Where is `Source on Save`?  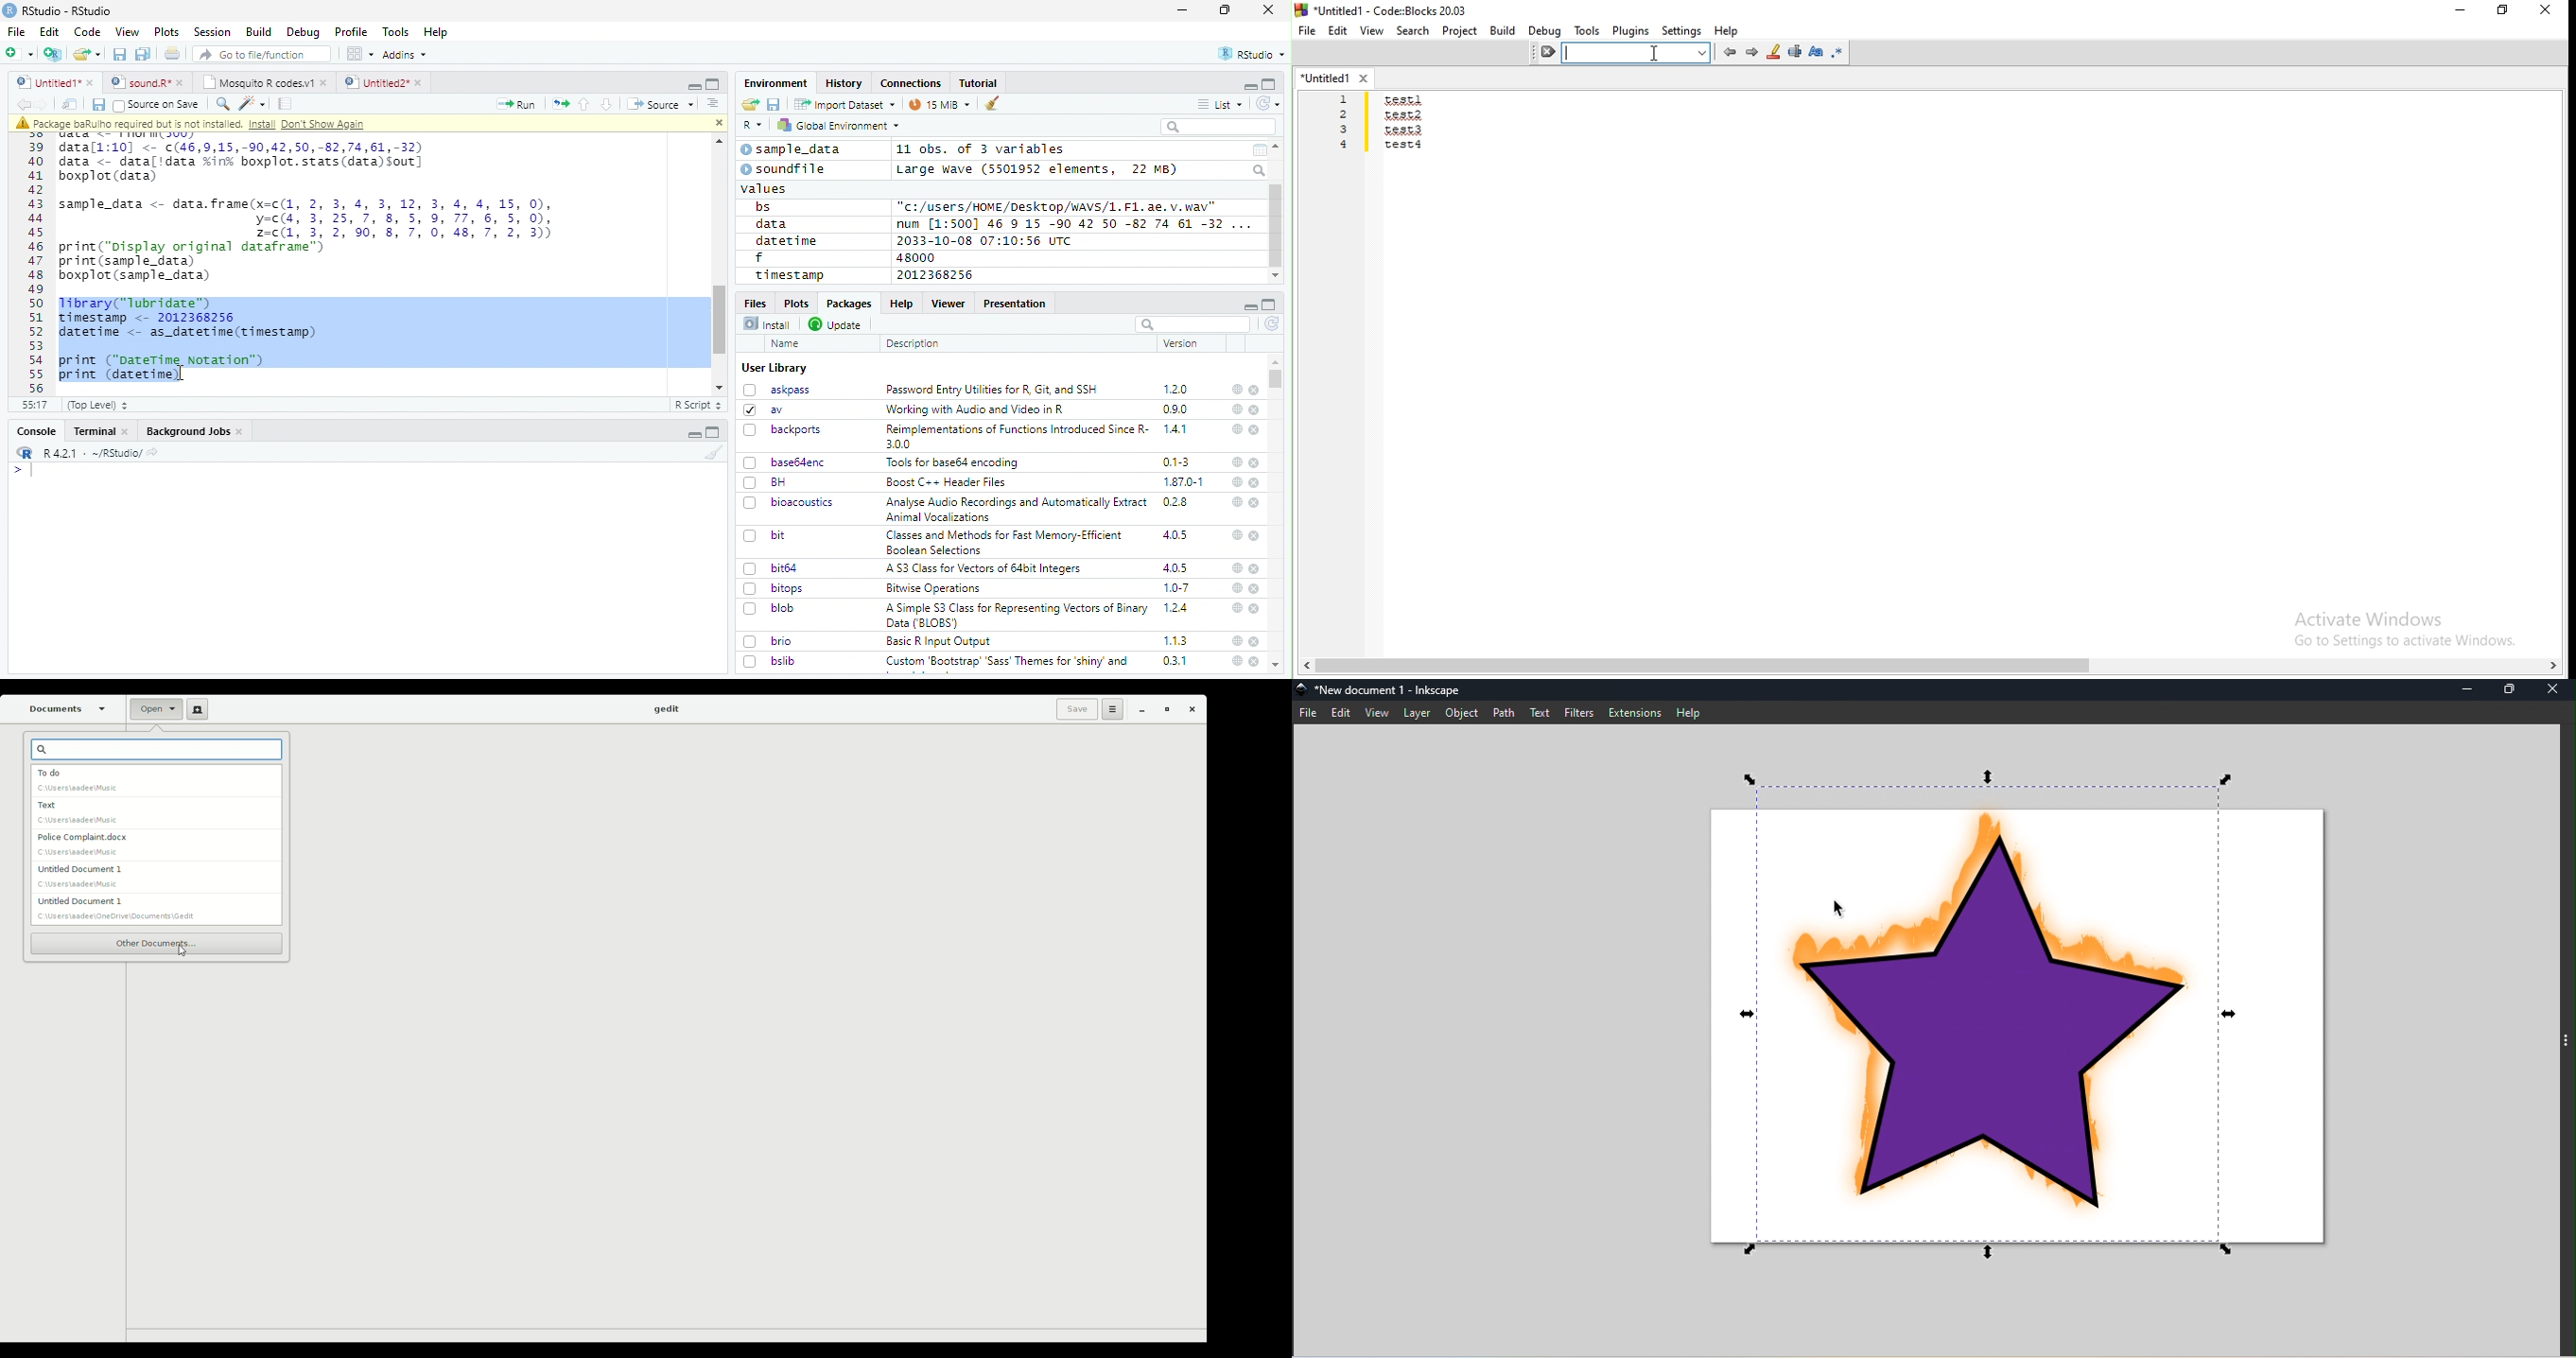 Source on Save is located at coordinates (155, 104).